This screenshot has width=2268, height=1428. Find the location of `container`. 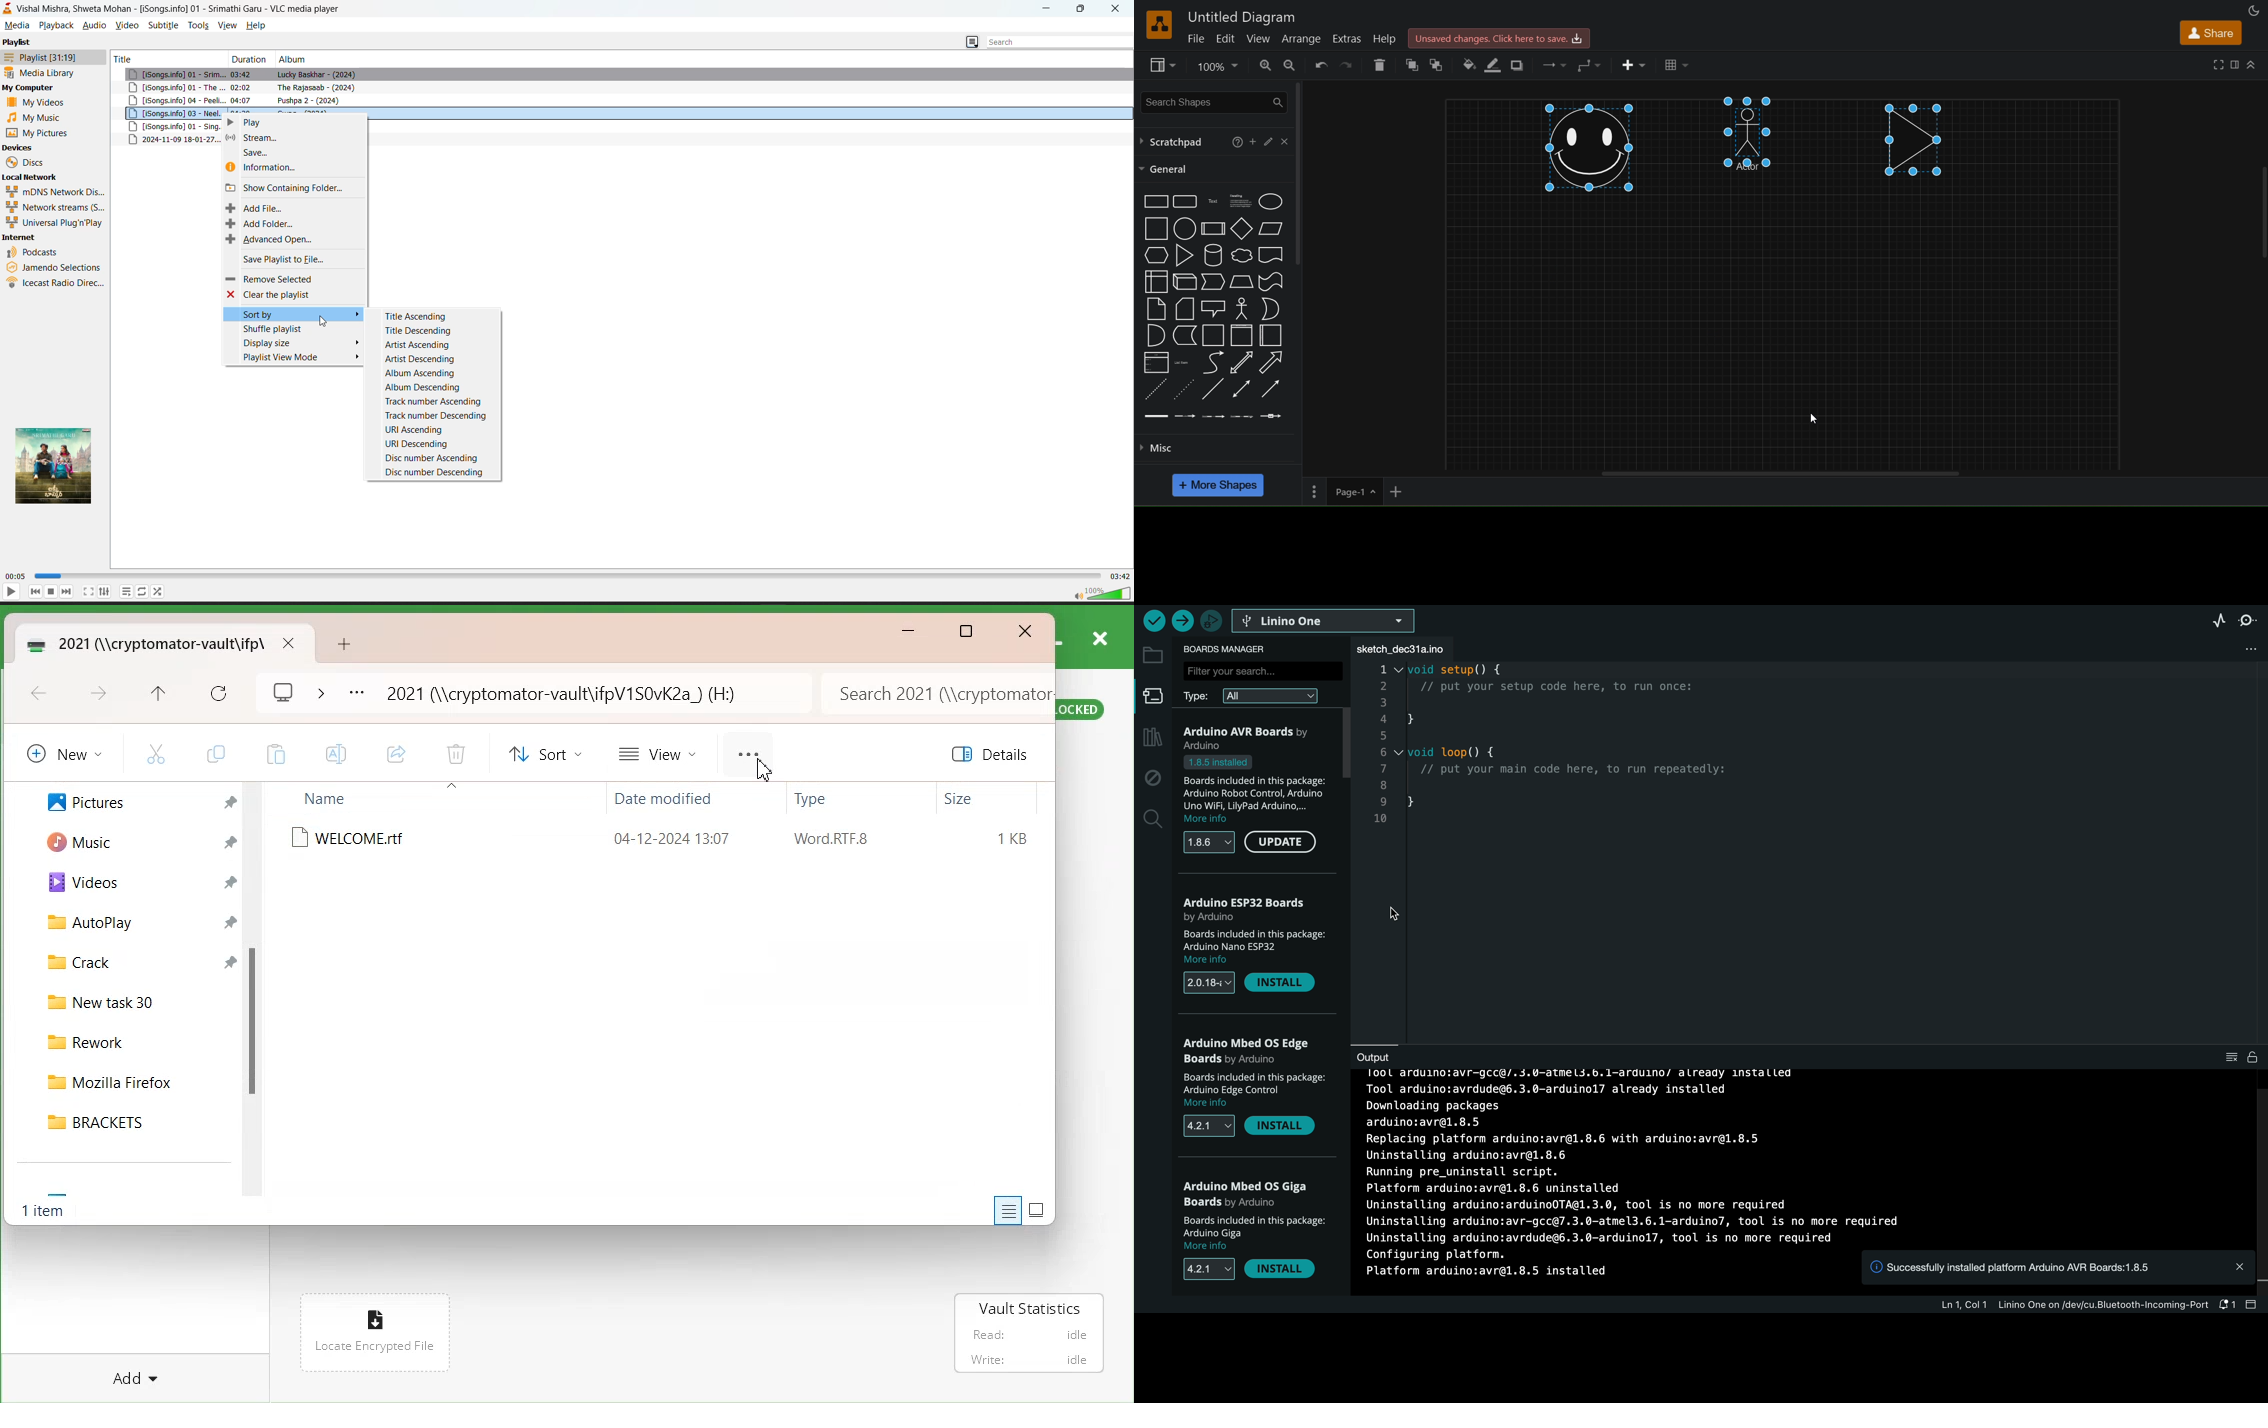

container is located at coordinates (1214, 335).